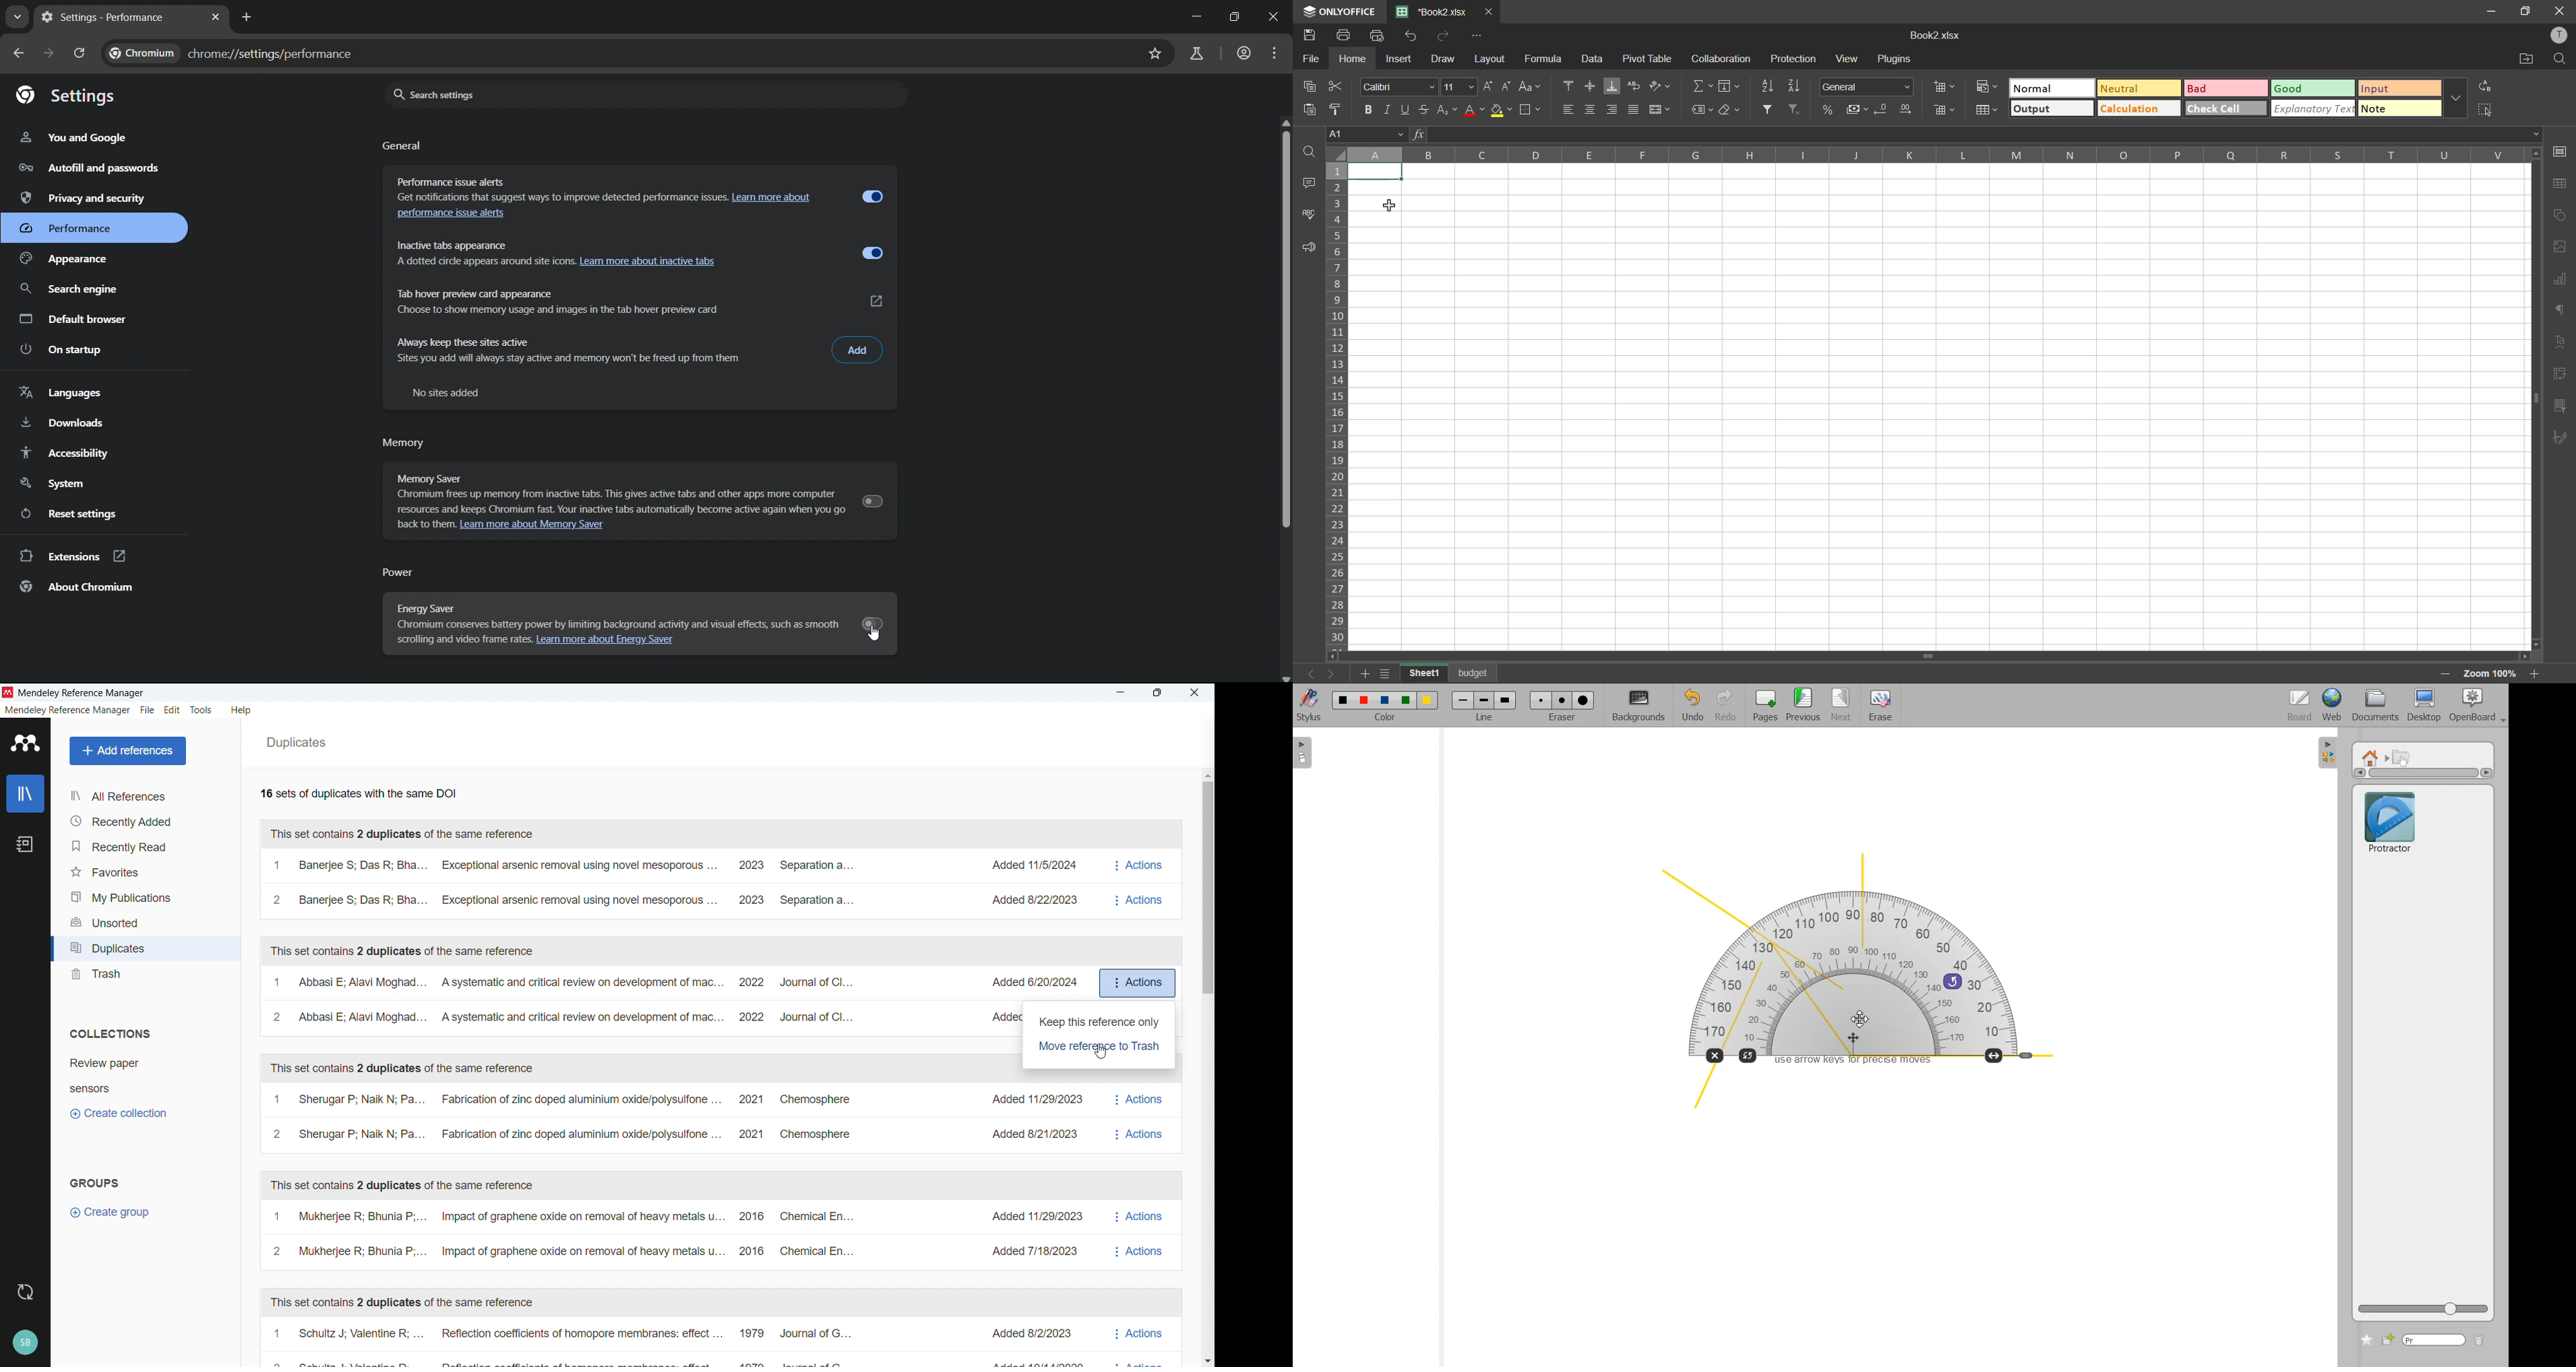 Image resolution: width=2576 pixels, height=1372 pixels. I want to click on Sidebar, so click(1307, 753).